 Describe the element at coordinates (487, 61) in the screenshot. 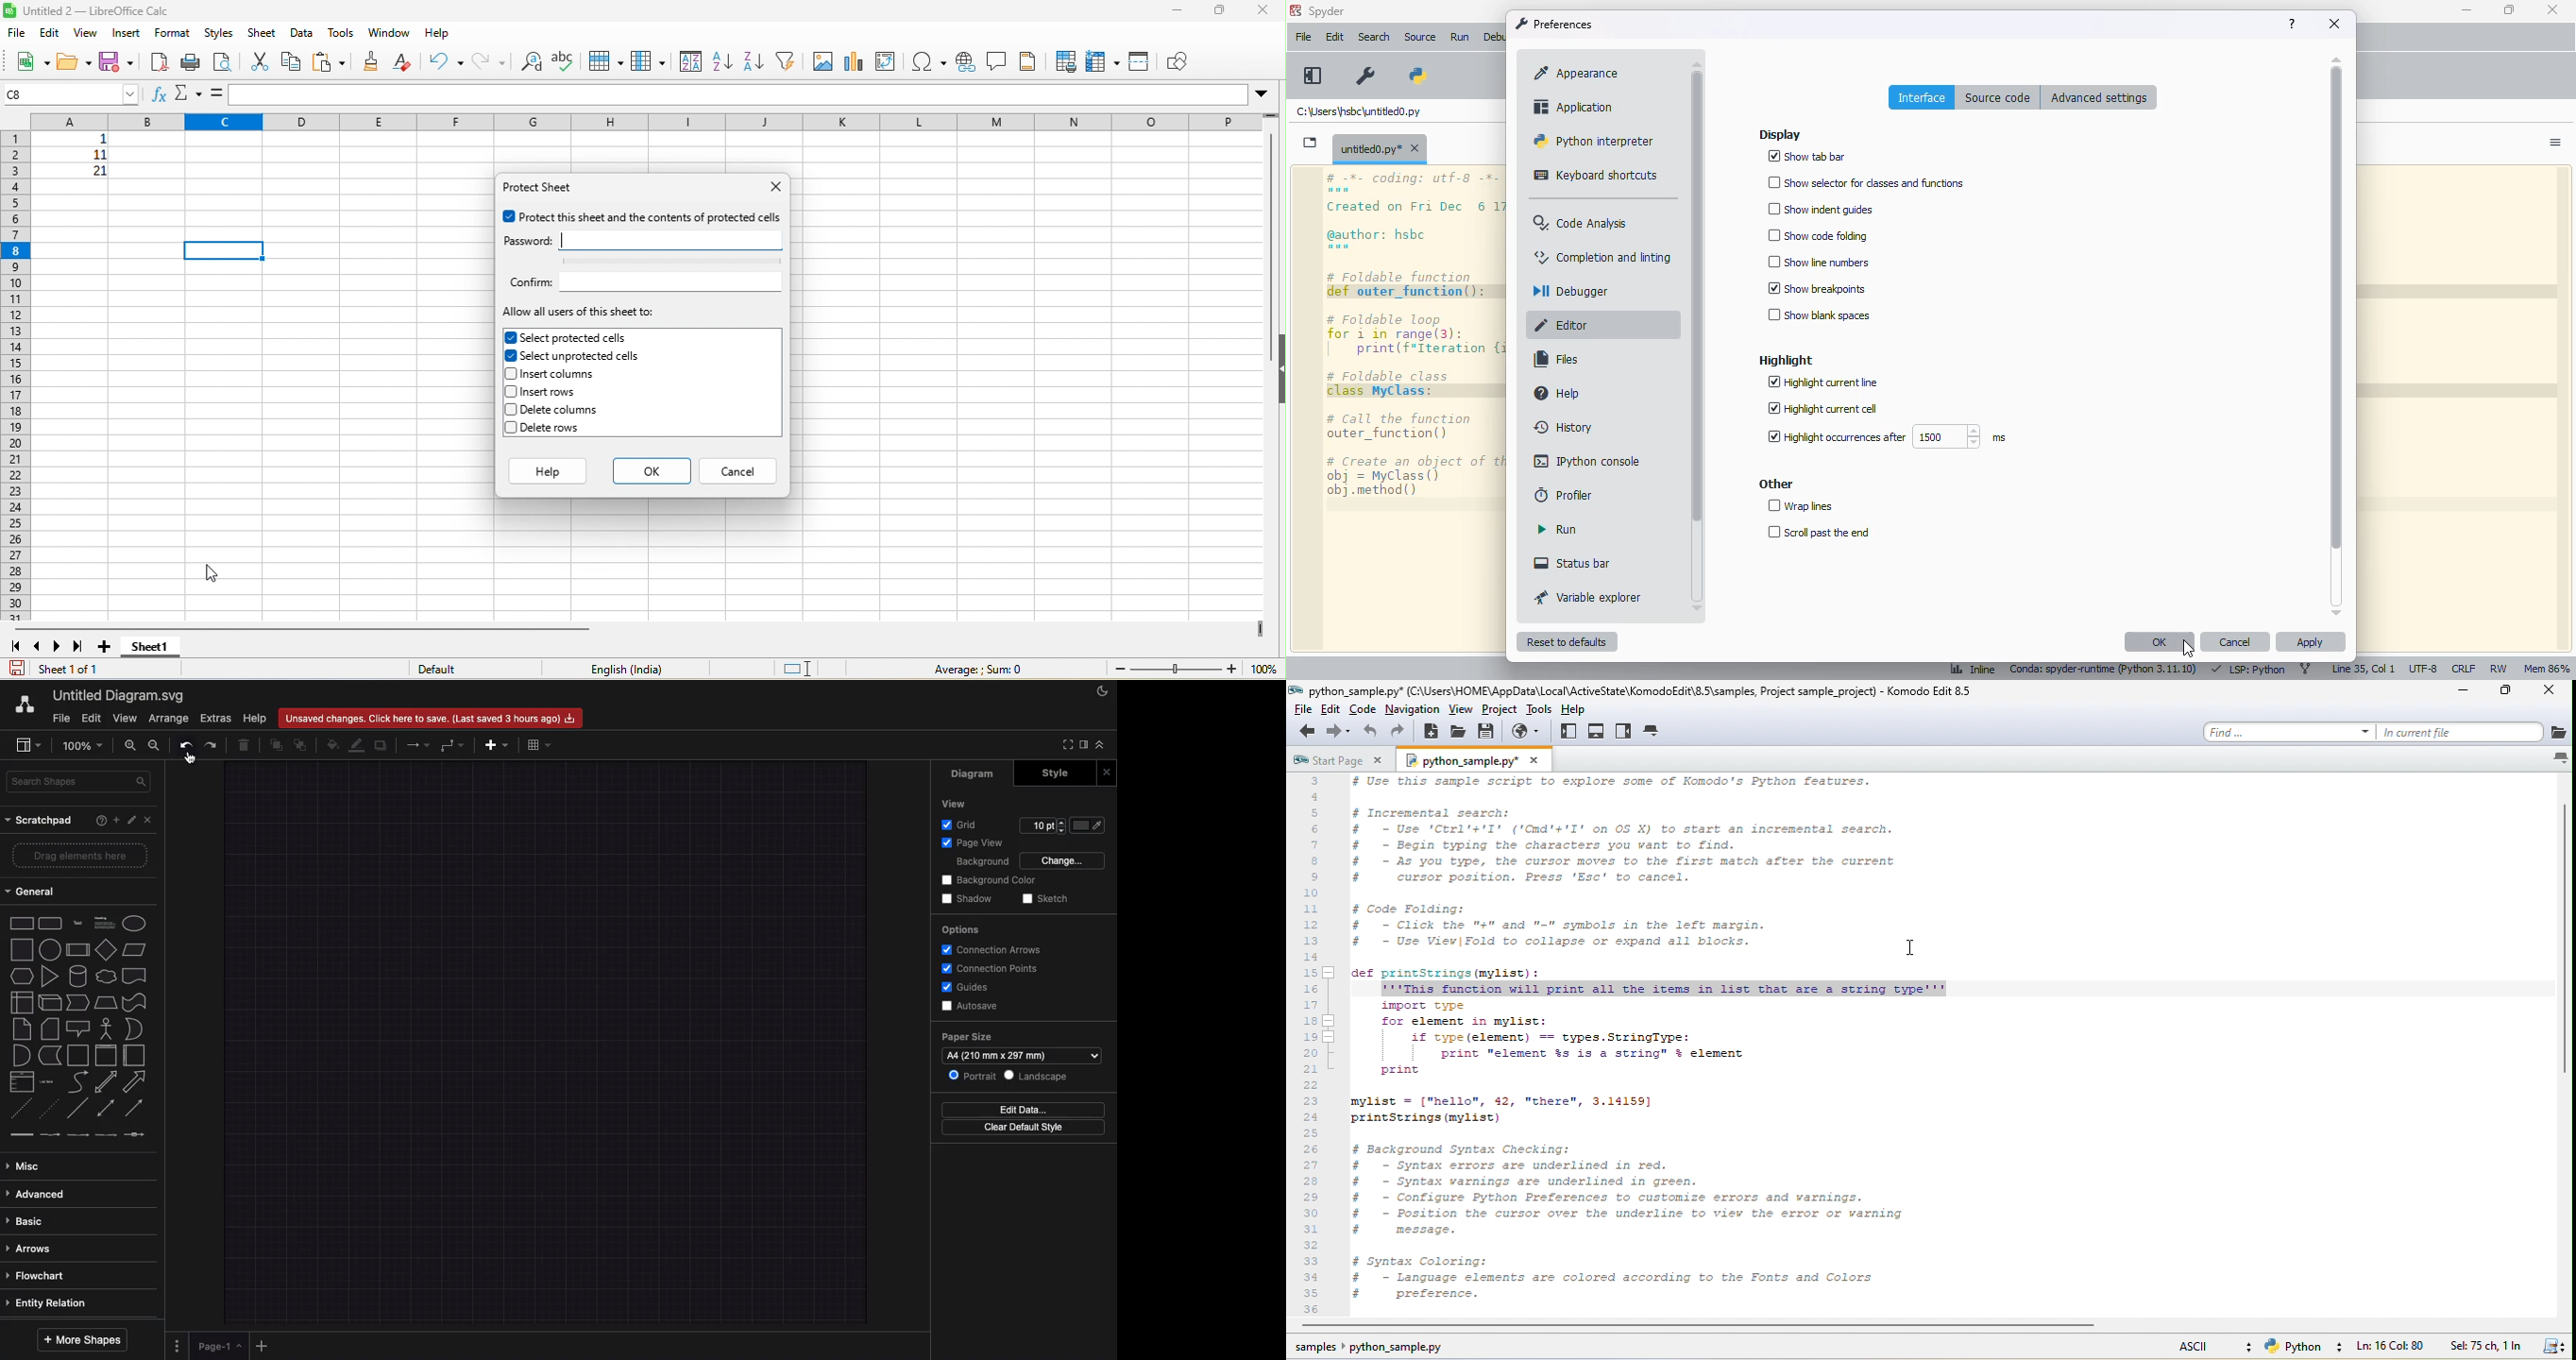

I see `redo` at that location.